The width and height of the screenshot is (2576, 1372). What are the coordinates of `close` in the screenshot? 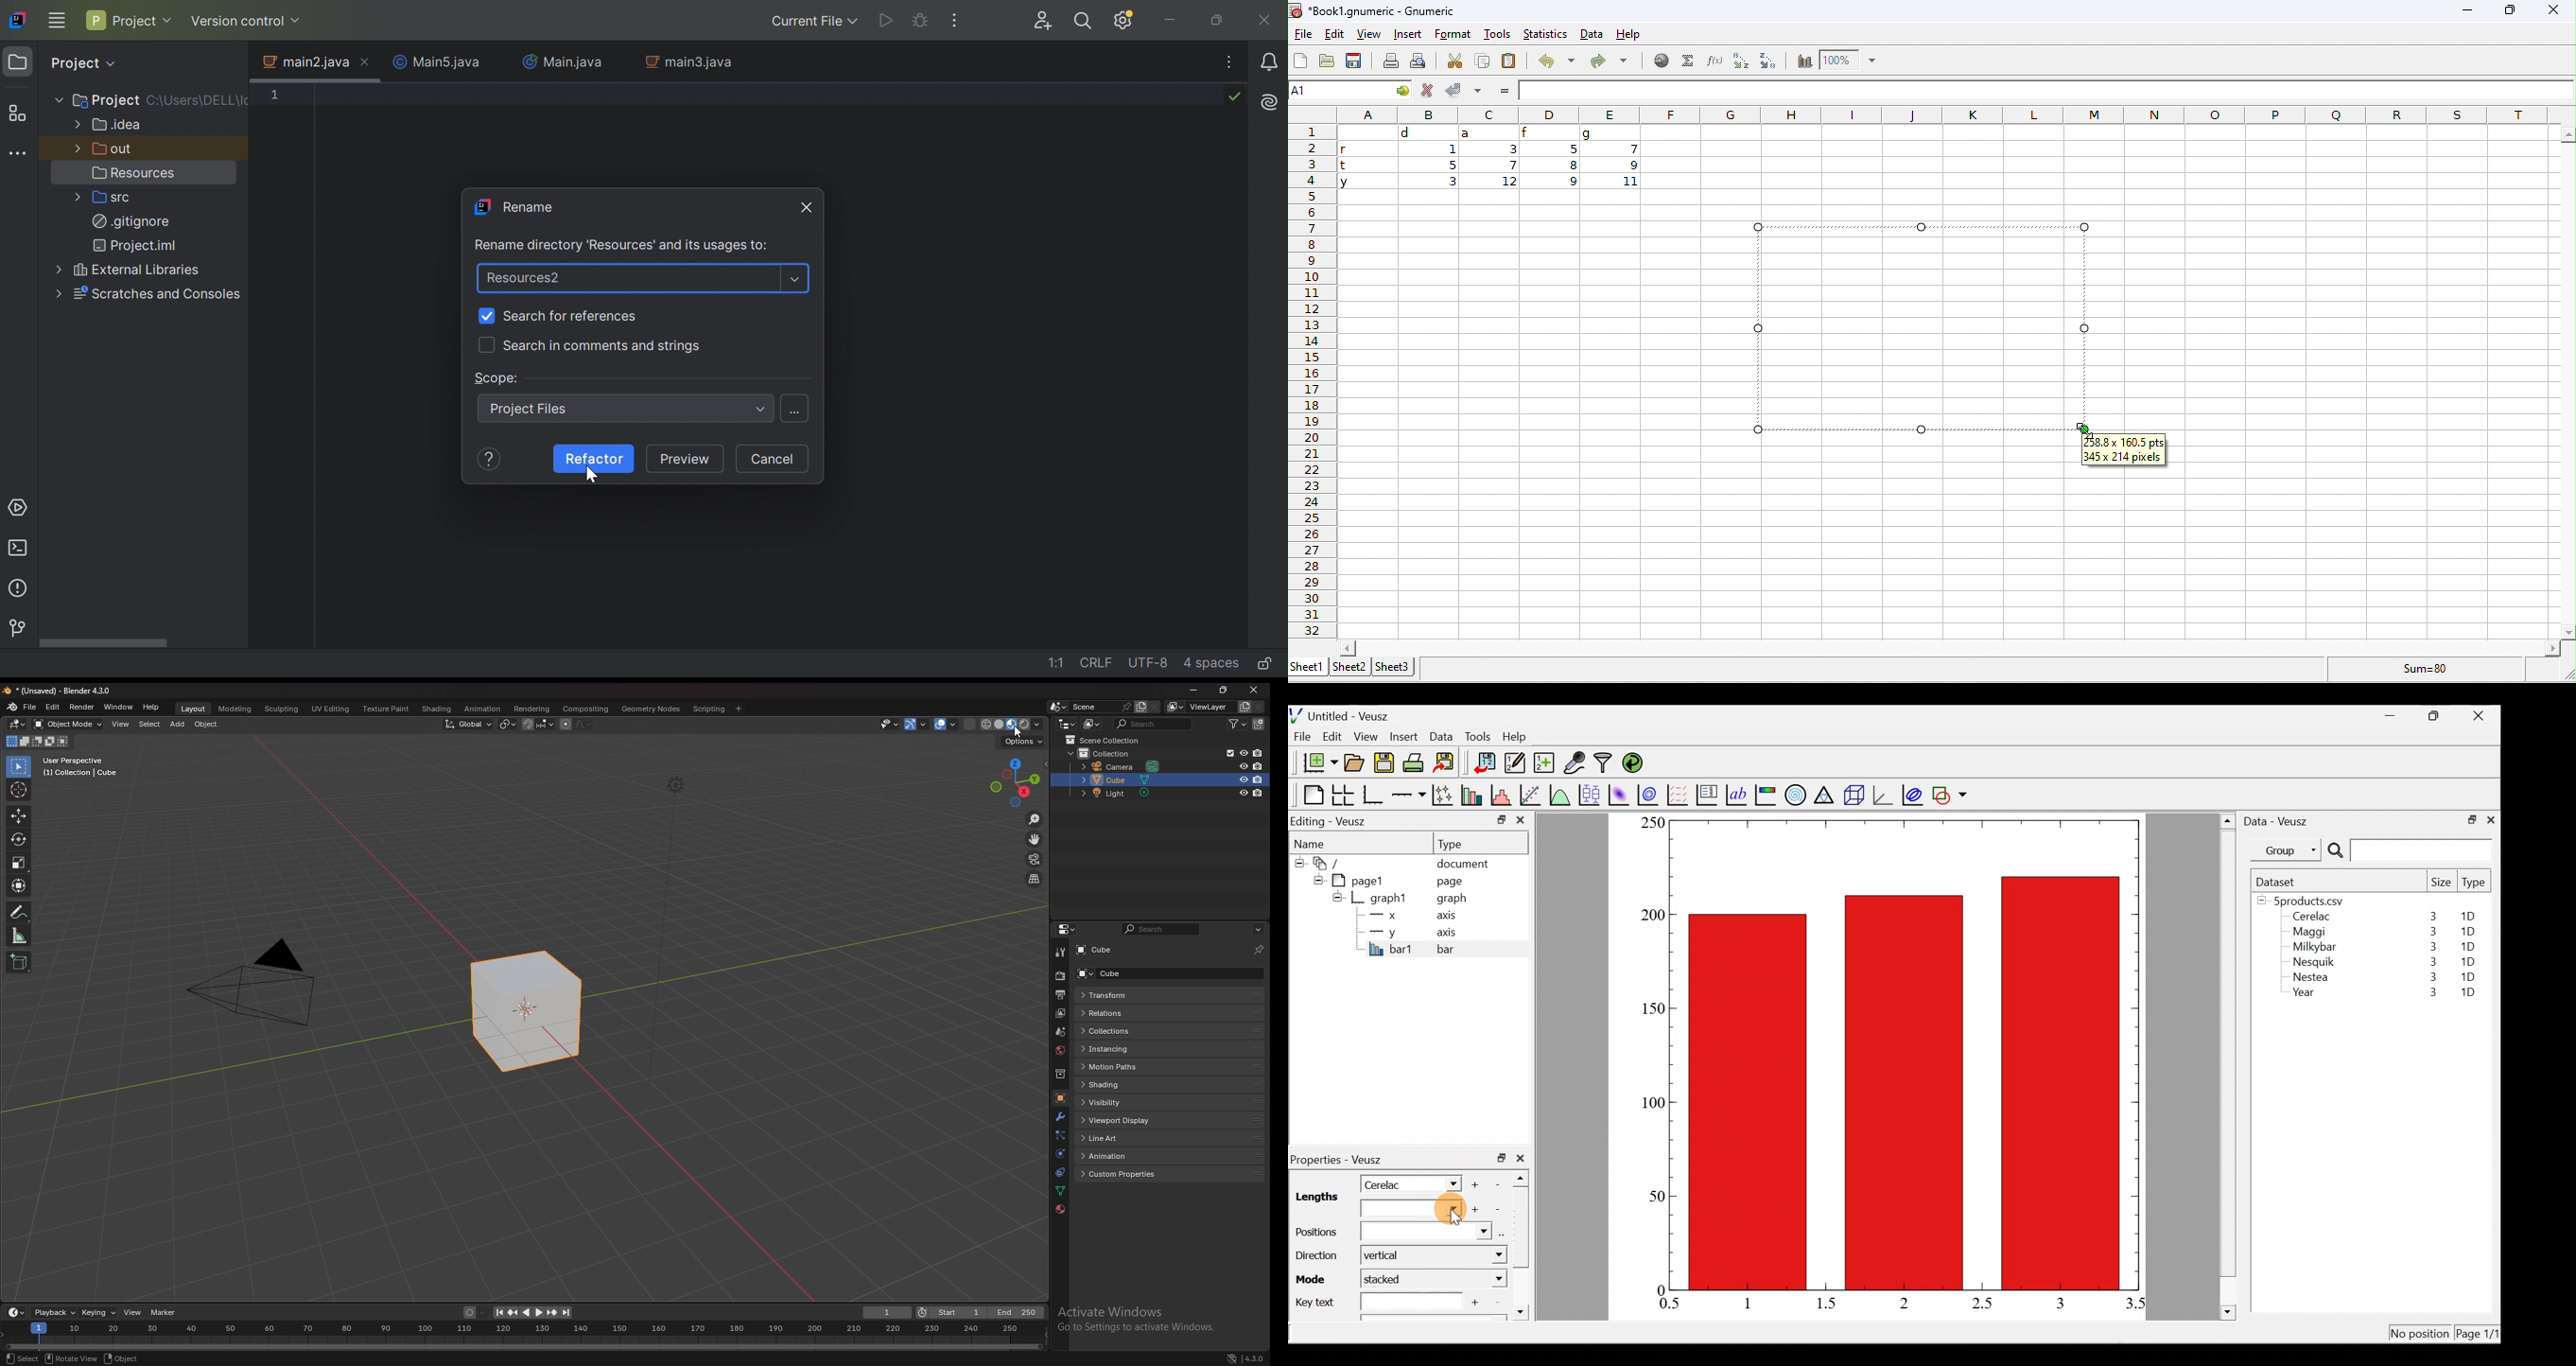 It's located at (2491, 819).